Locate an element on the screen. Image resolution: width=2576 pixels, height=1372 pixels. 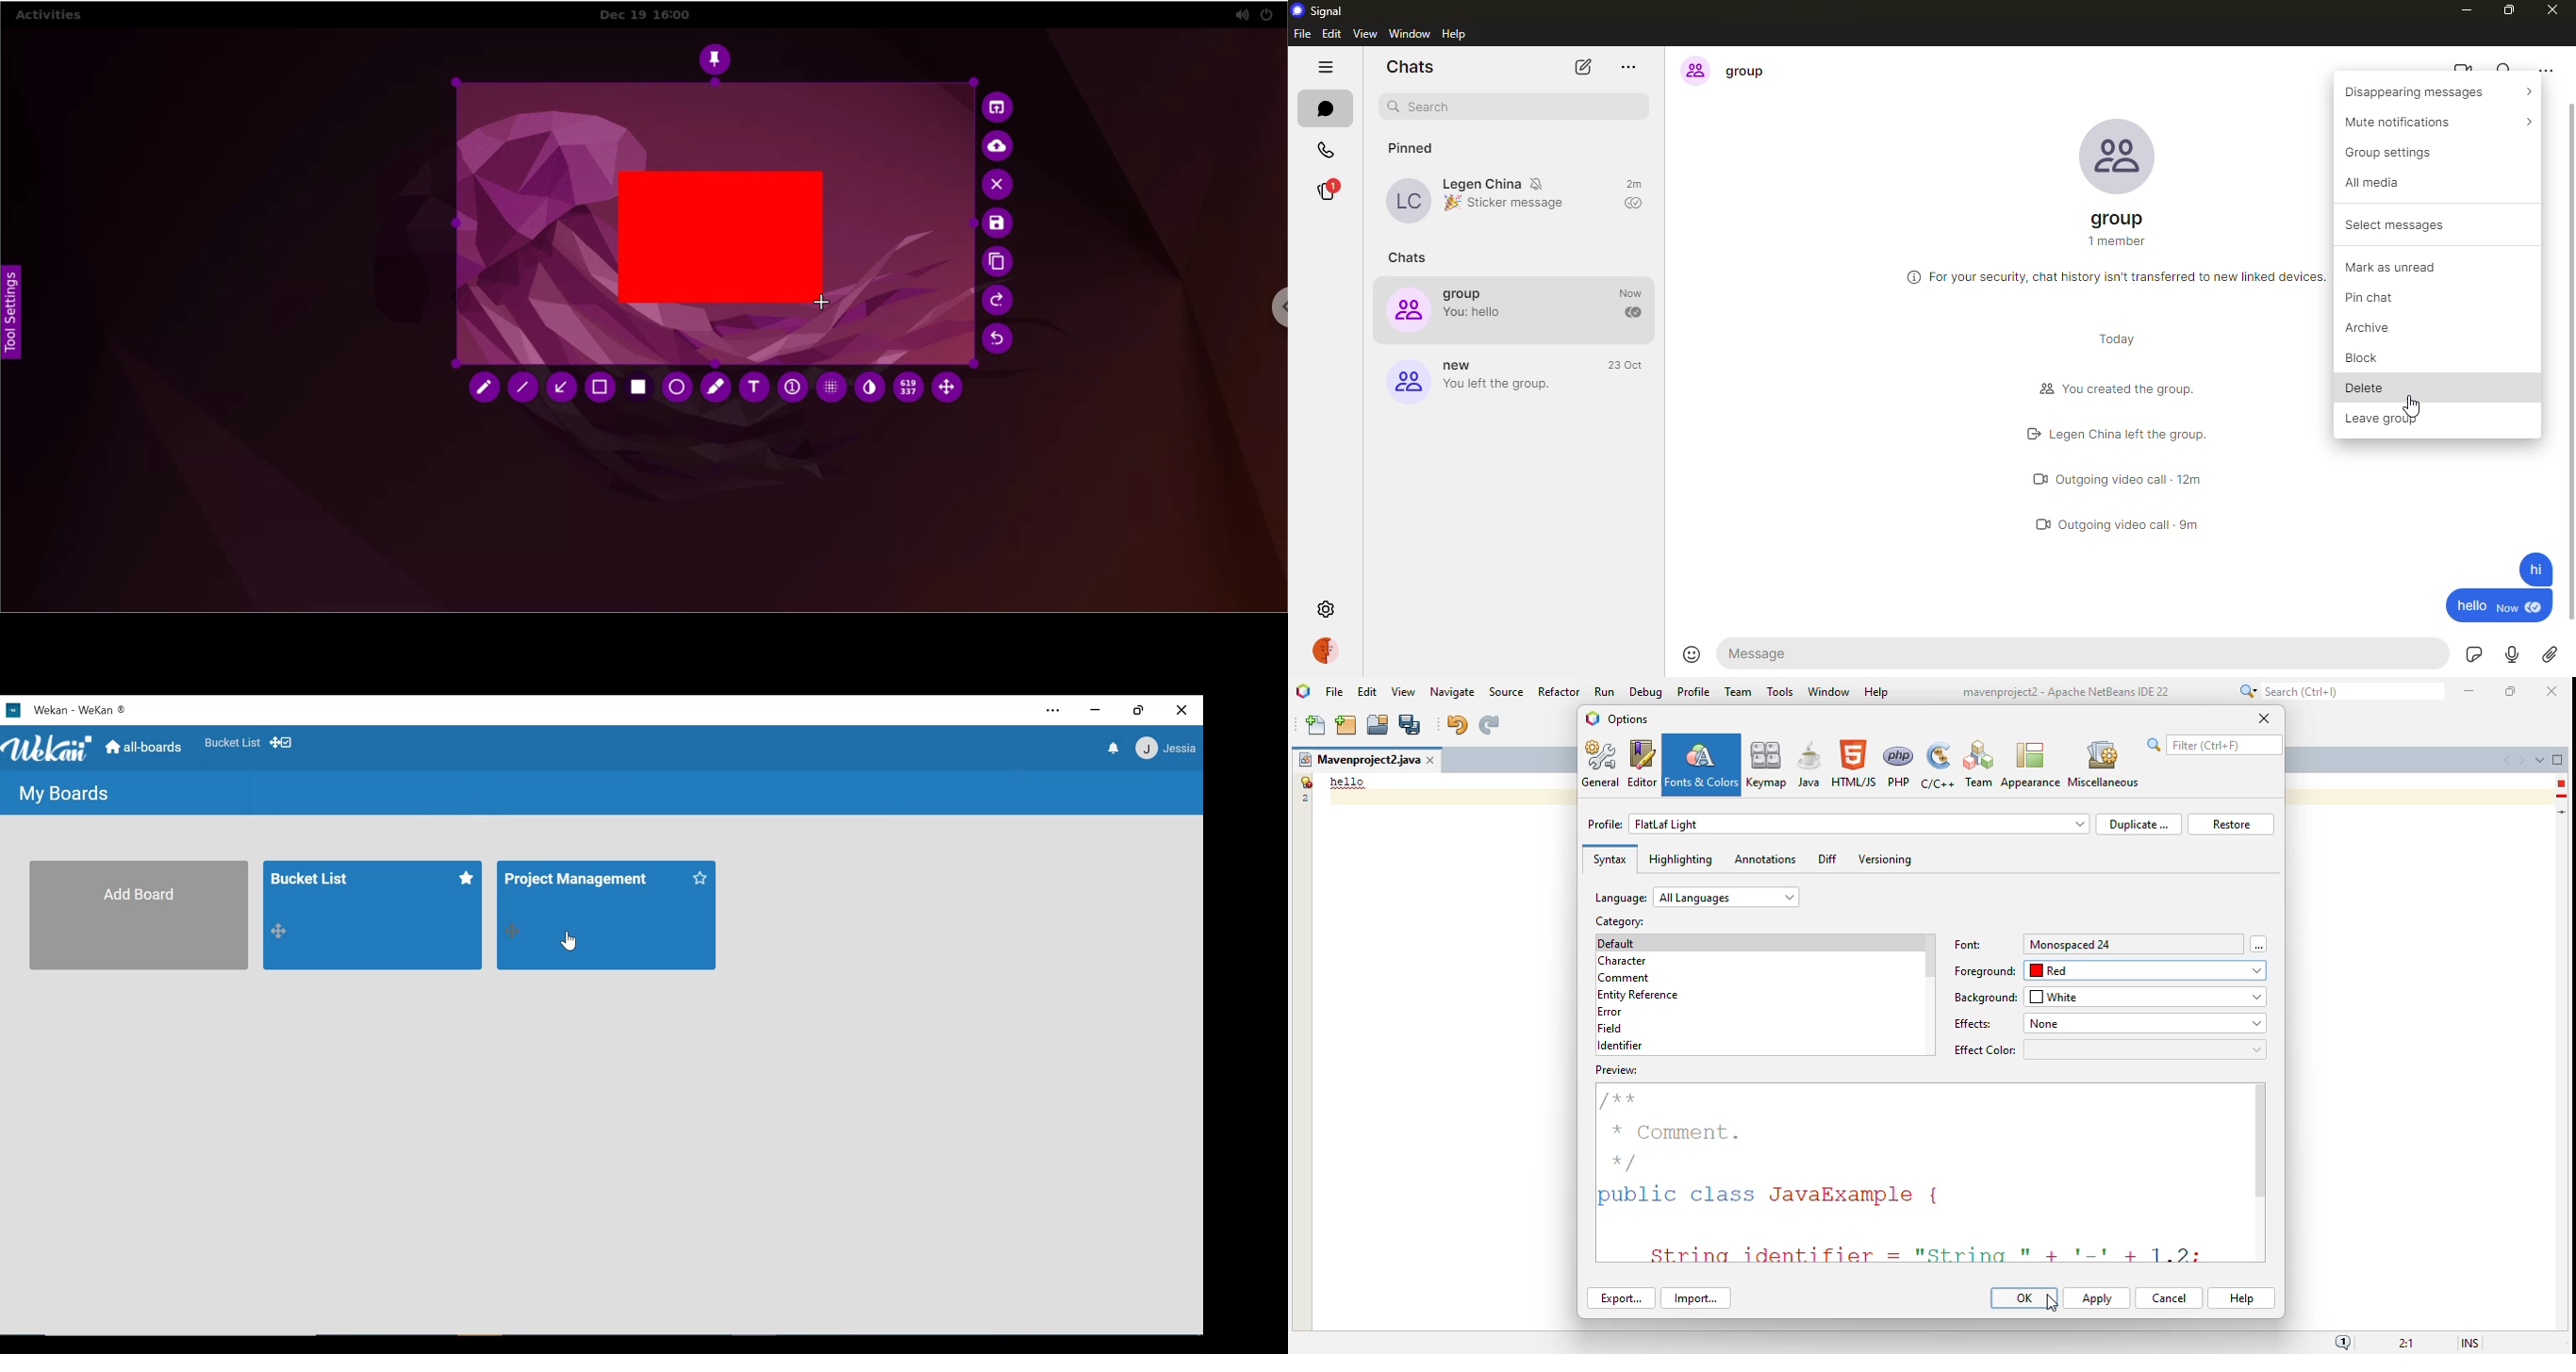
line numbers is located at coordinates (1304, 789).